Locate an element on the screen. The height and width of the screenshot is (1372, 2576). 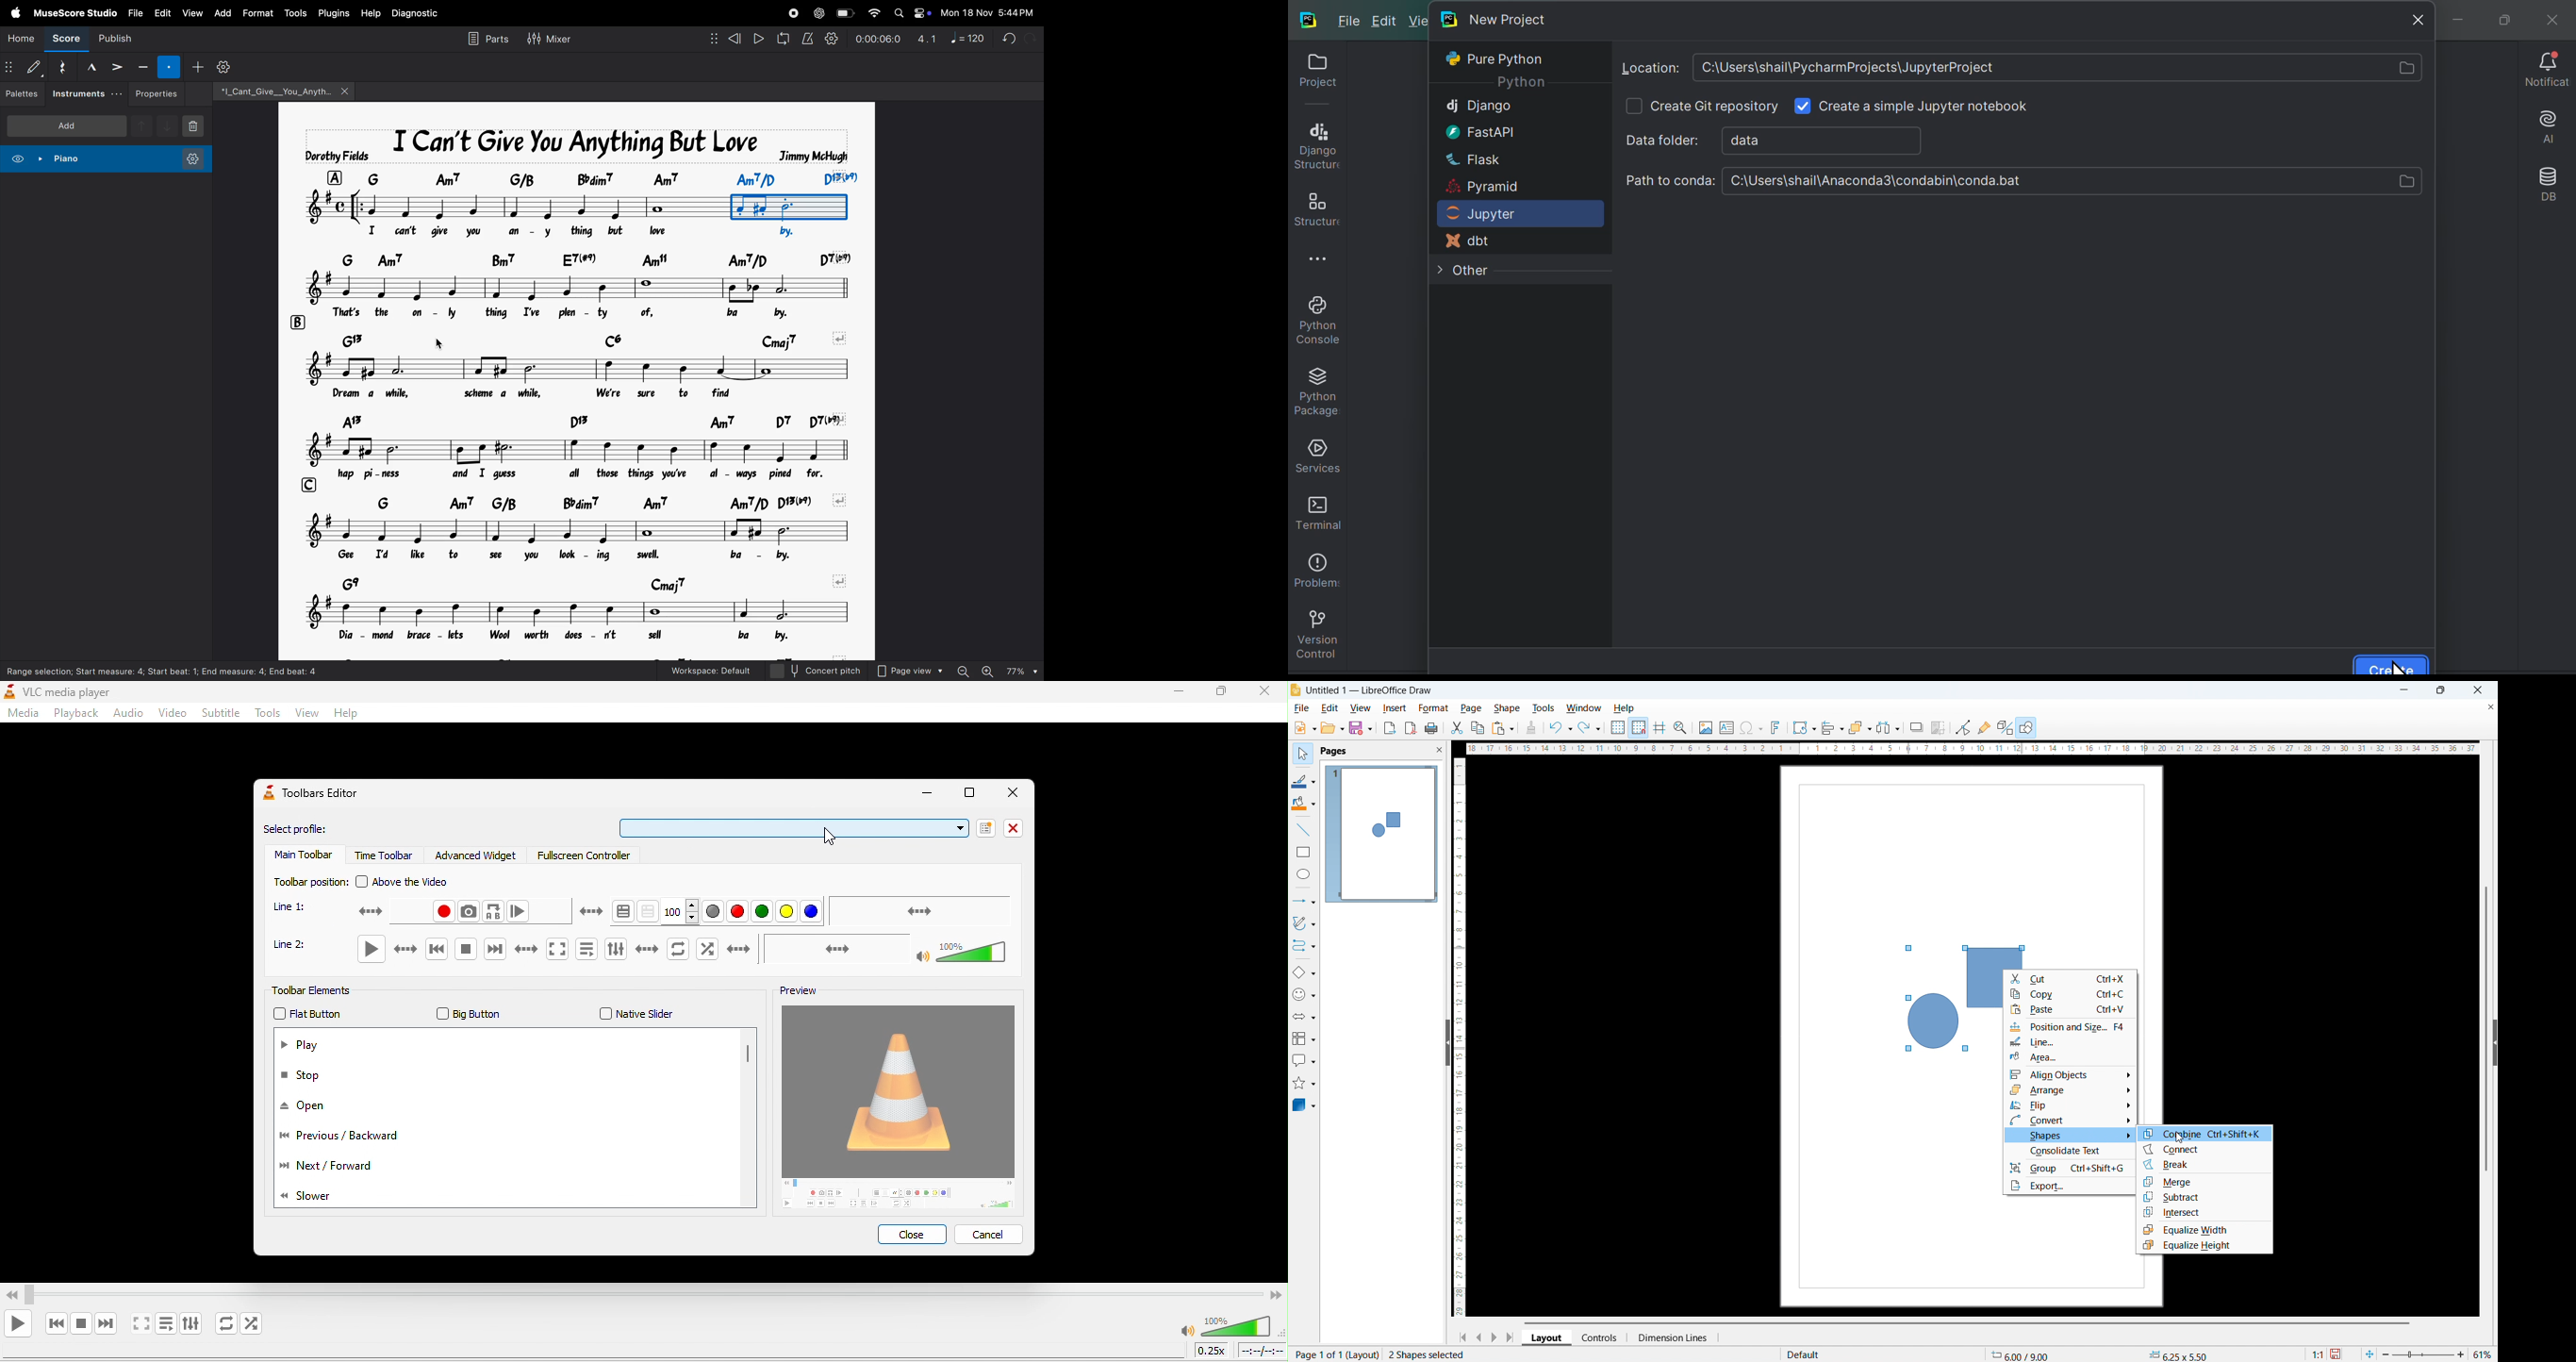
piano is located at coordinates (59, 161).